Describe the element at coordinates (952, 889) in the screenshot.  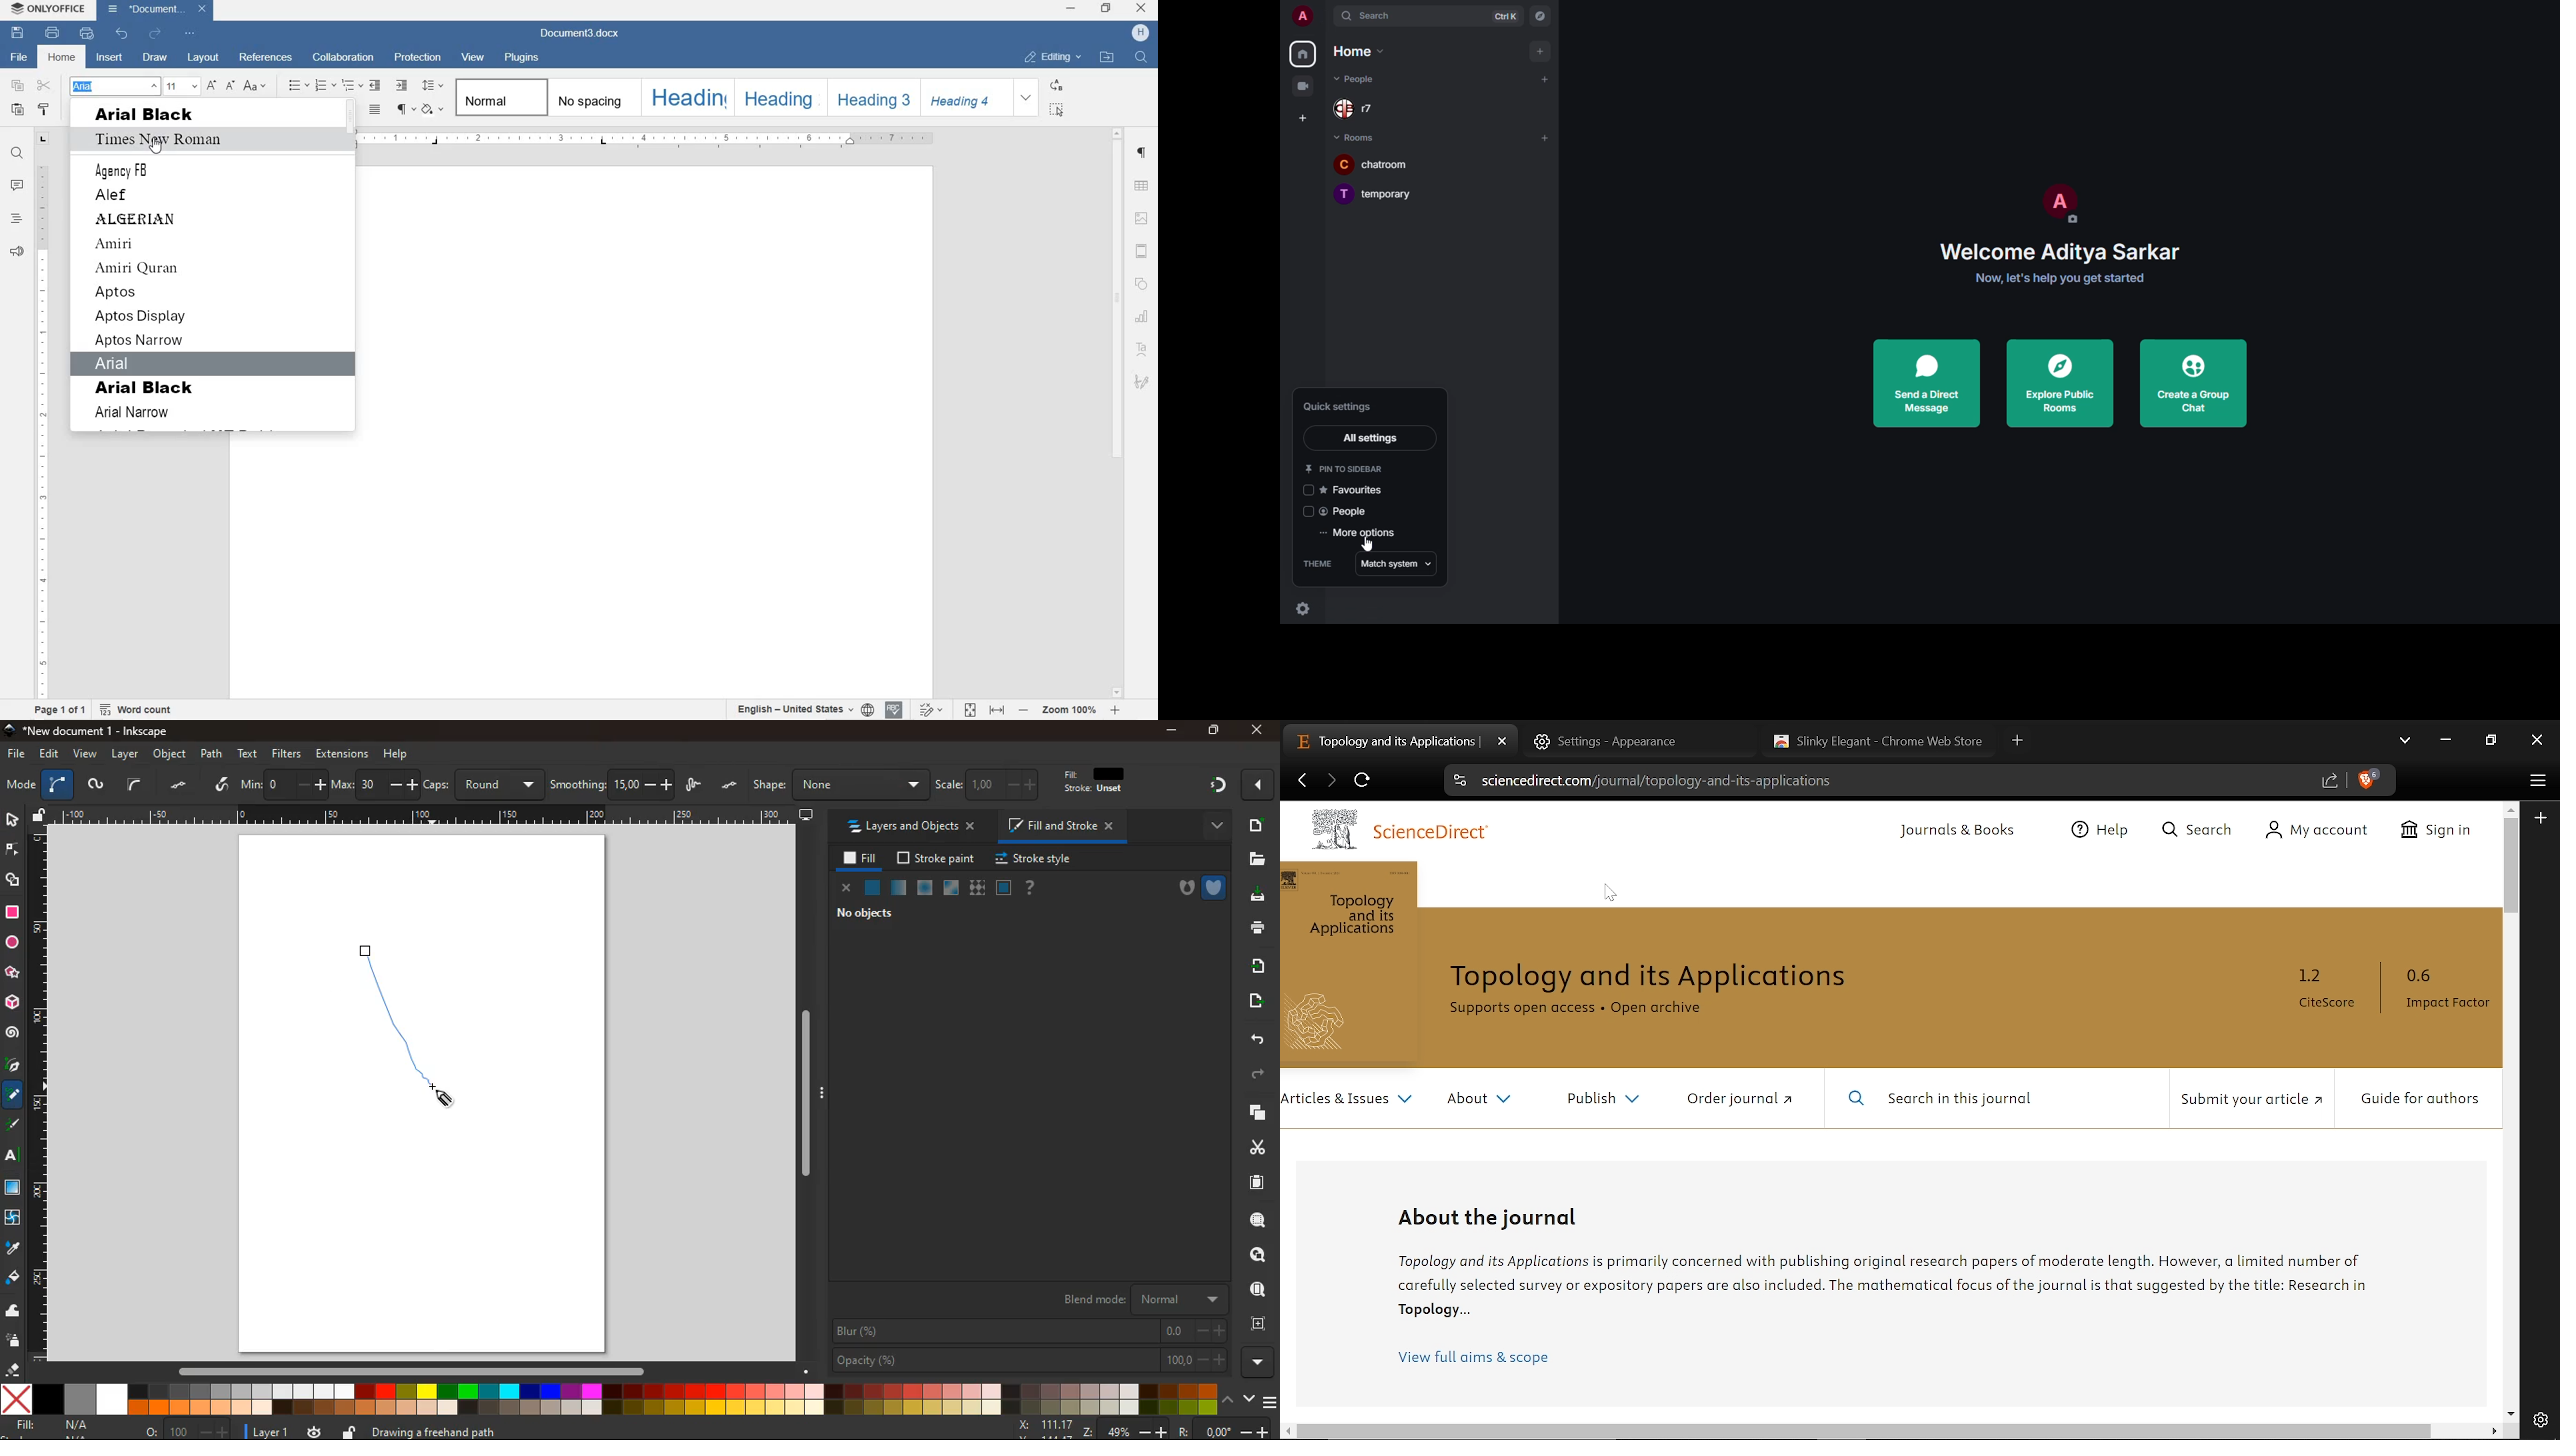
I see `window` at that location.